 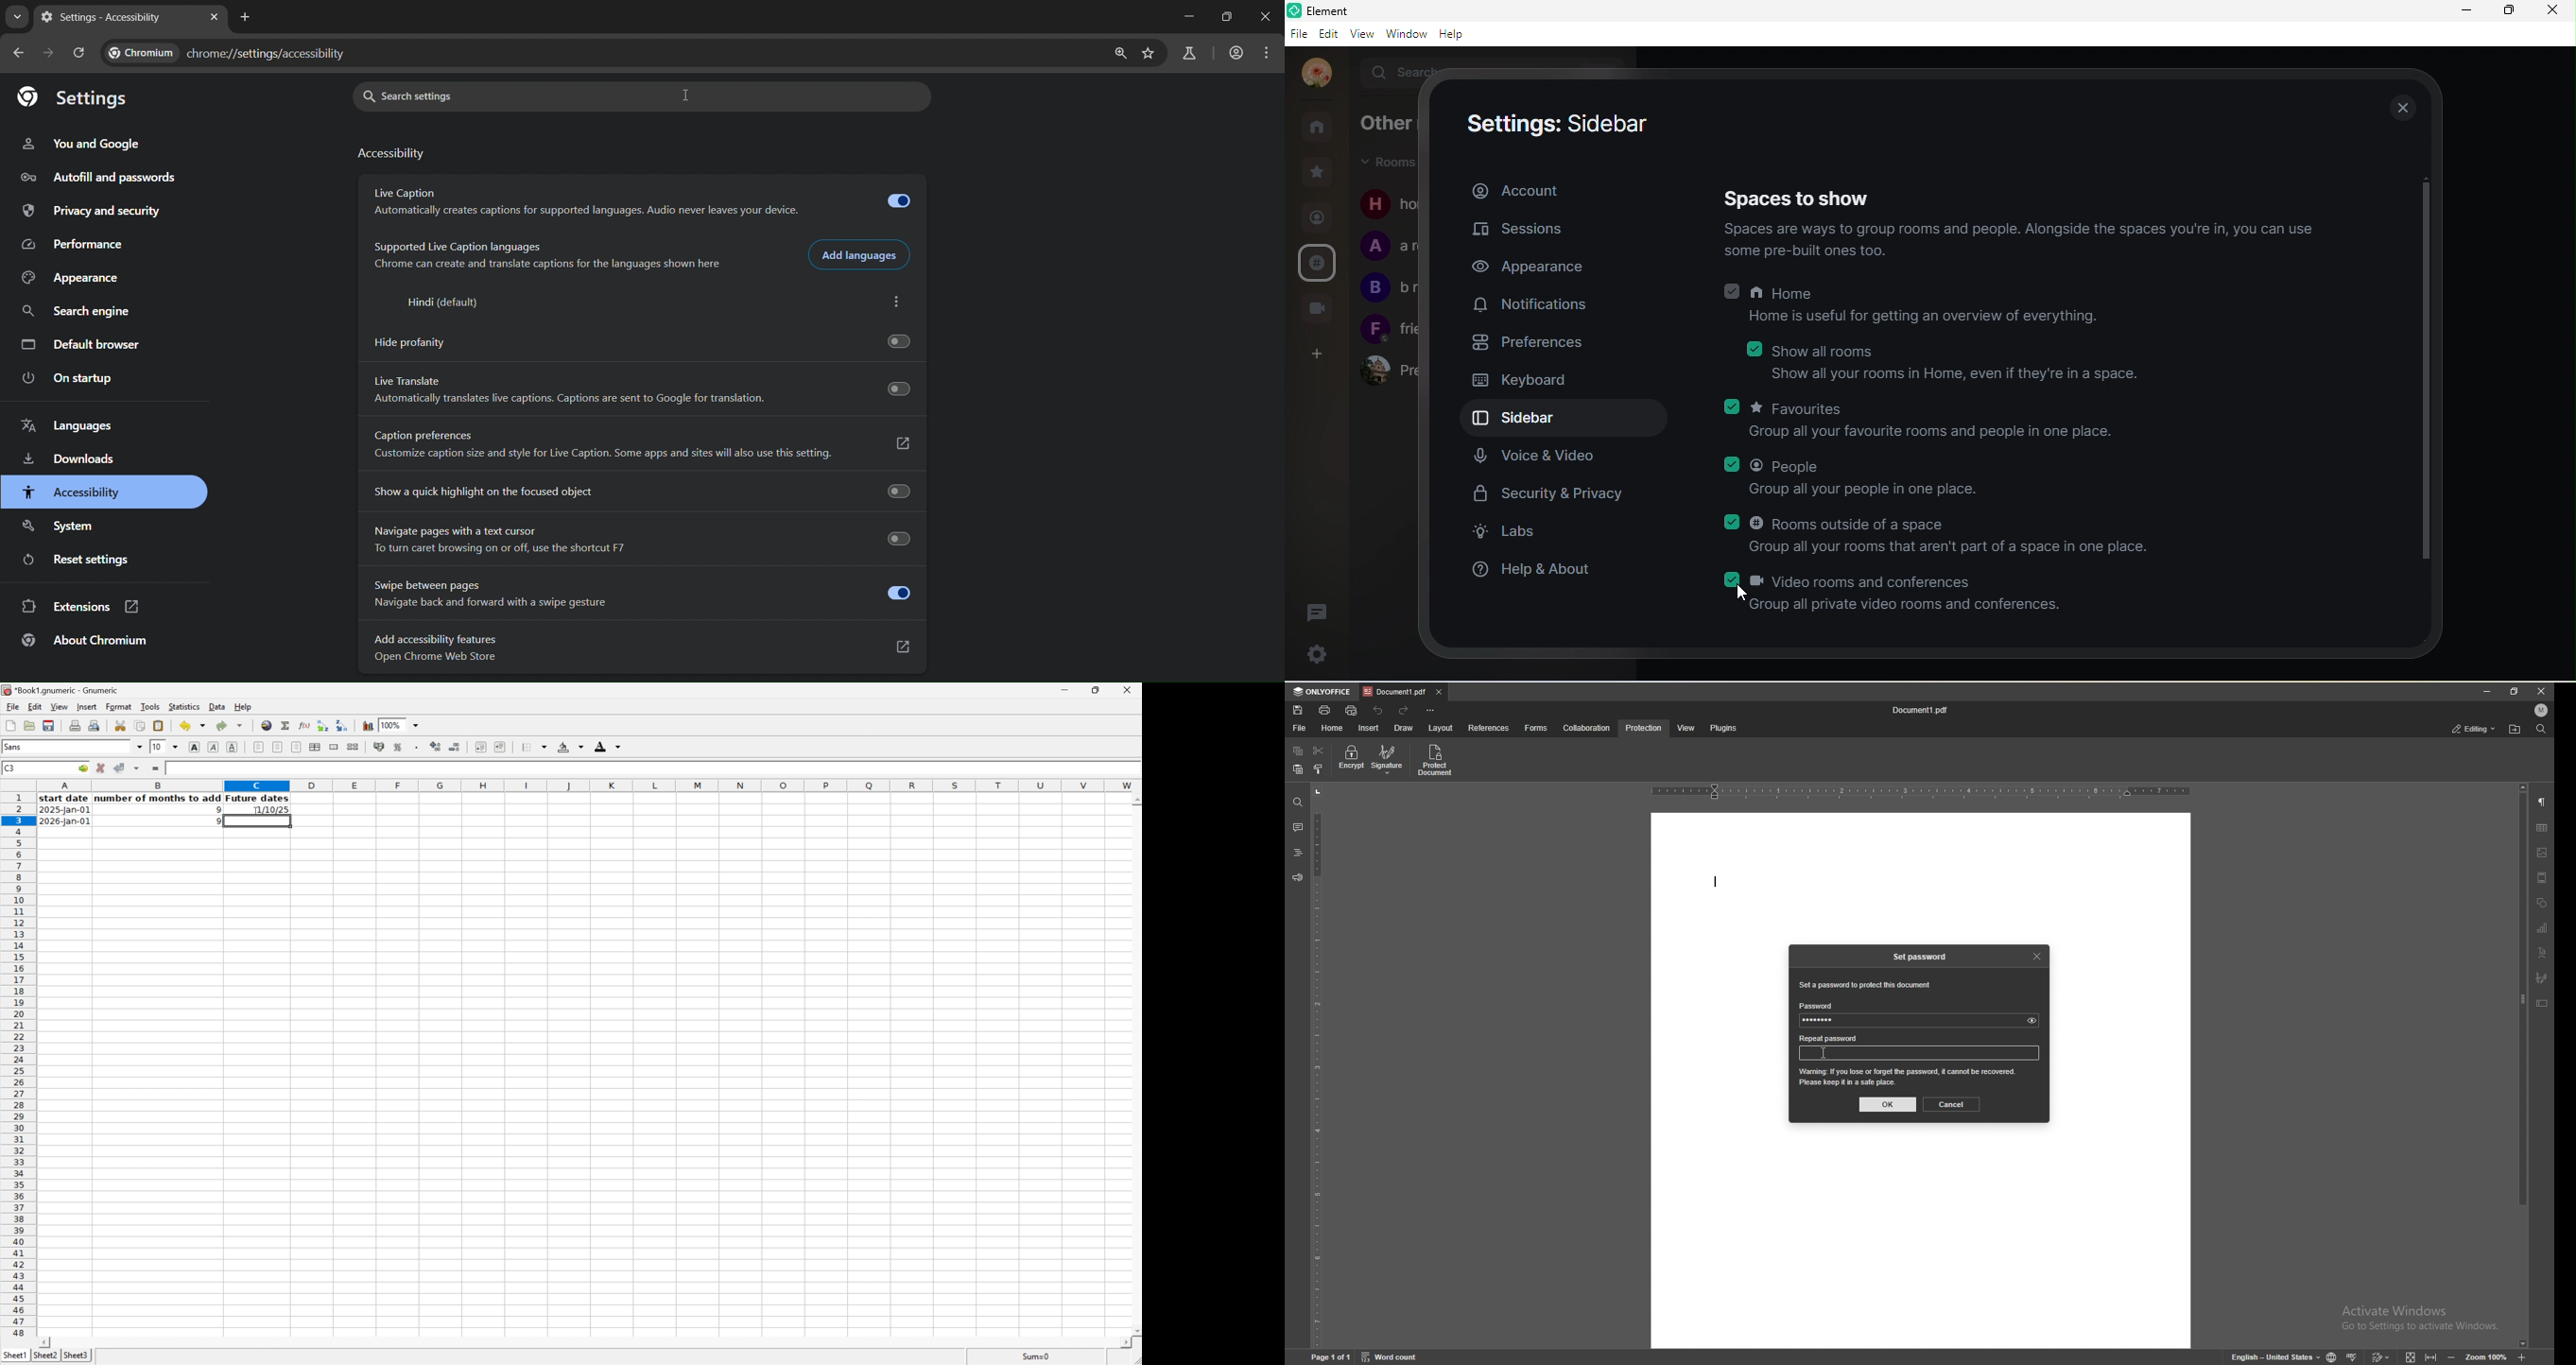 What do you see at coordinates (1528, 231) in the screenshot?
I see `sessions` at bounding box center [1528, 231].